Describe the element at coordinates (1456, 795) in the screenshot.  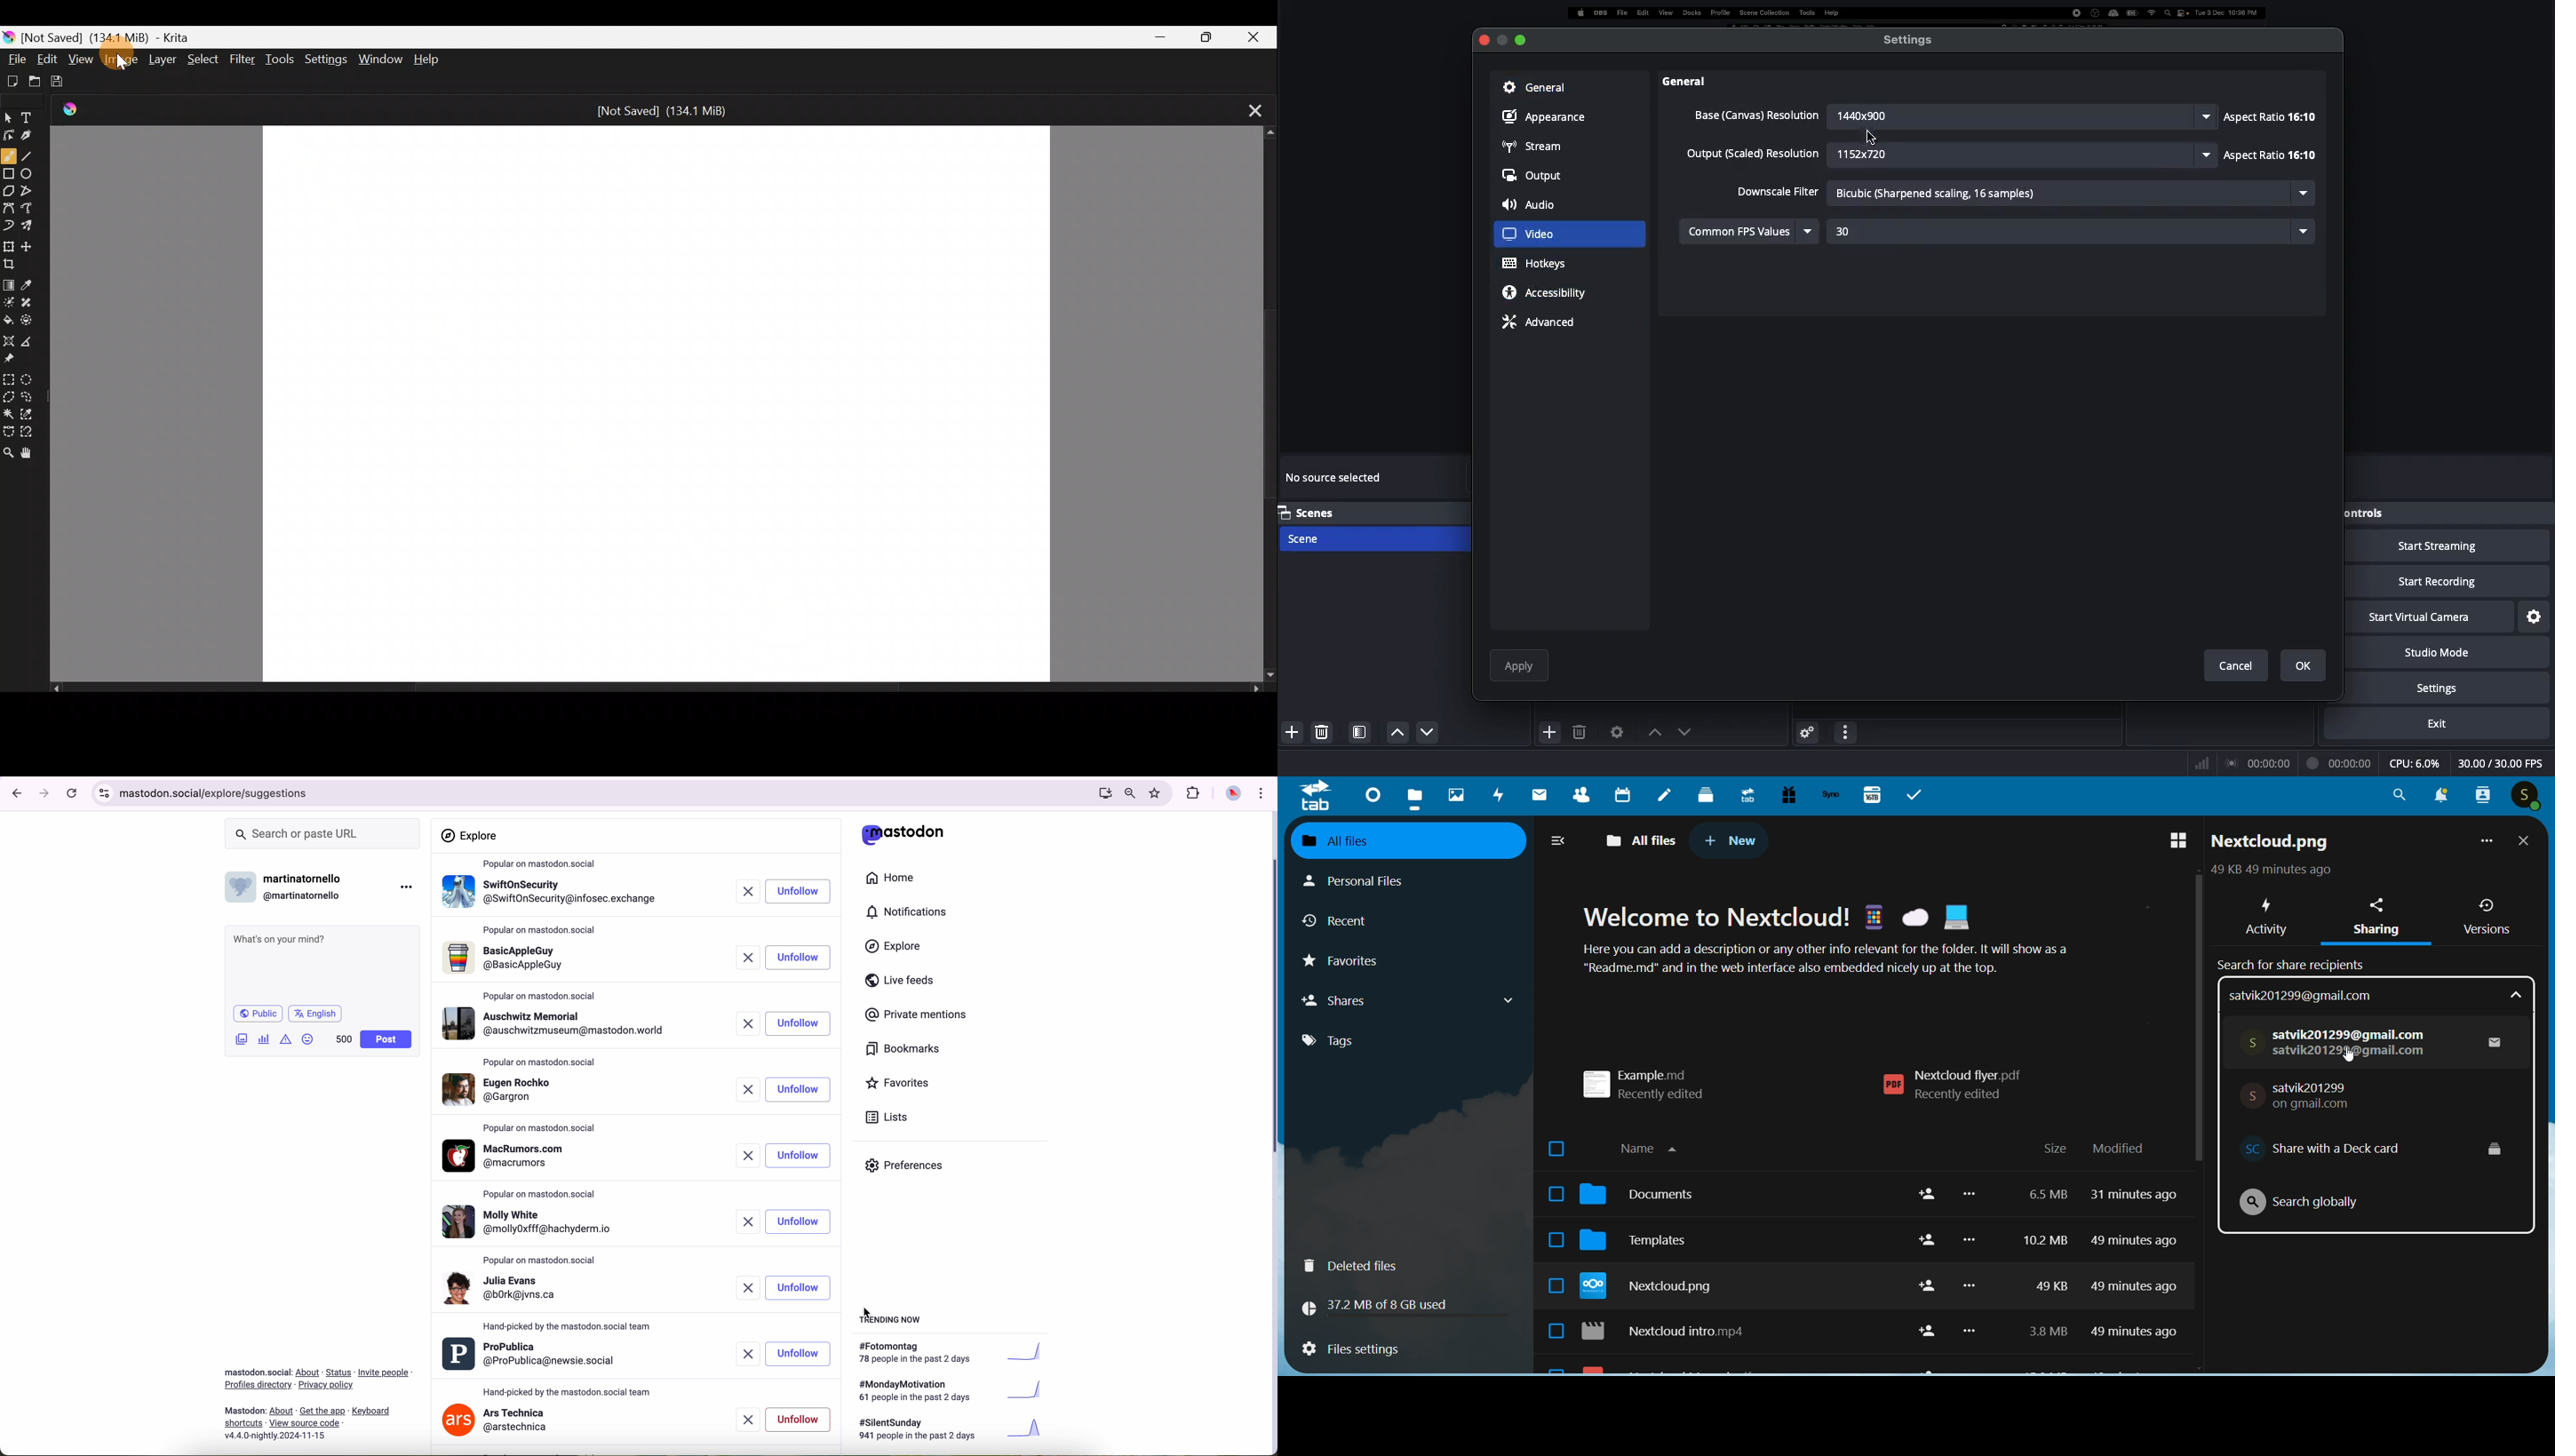
I see `photos` at that location.